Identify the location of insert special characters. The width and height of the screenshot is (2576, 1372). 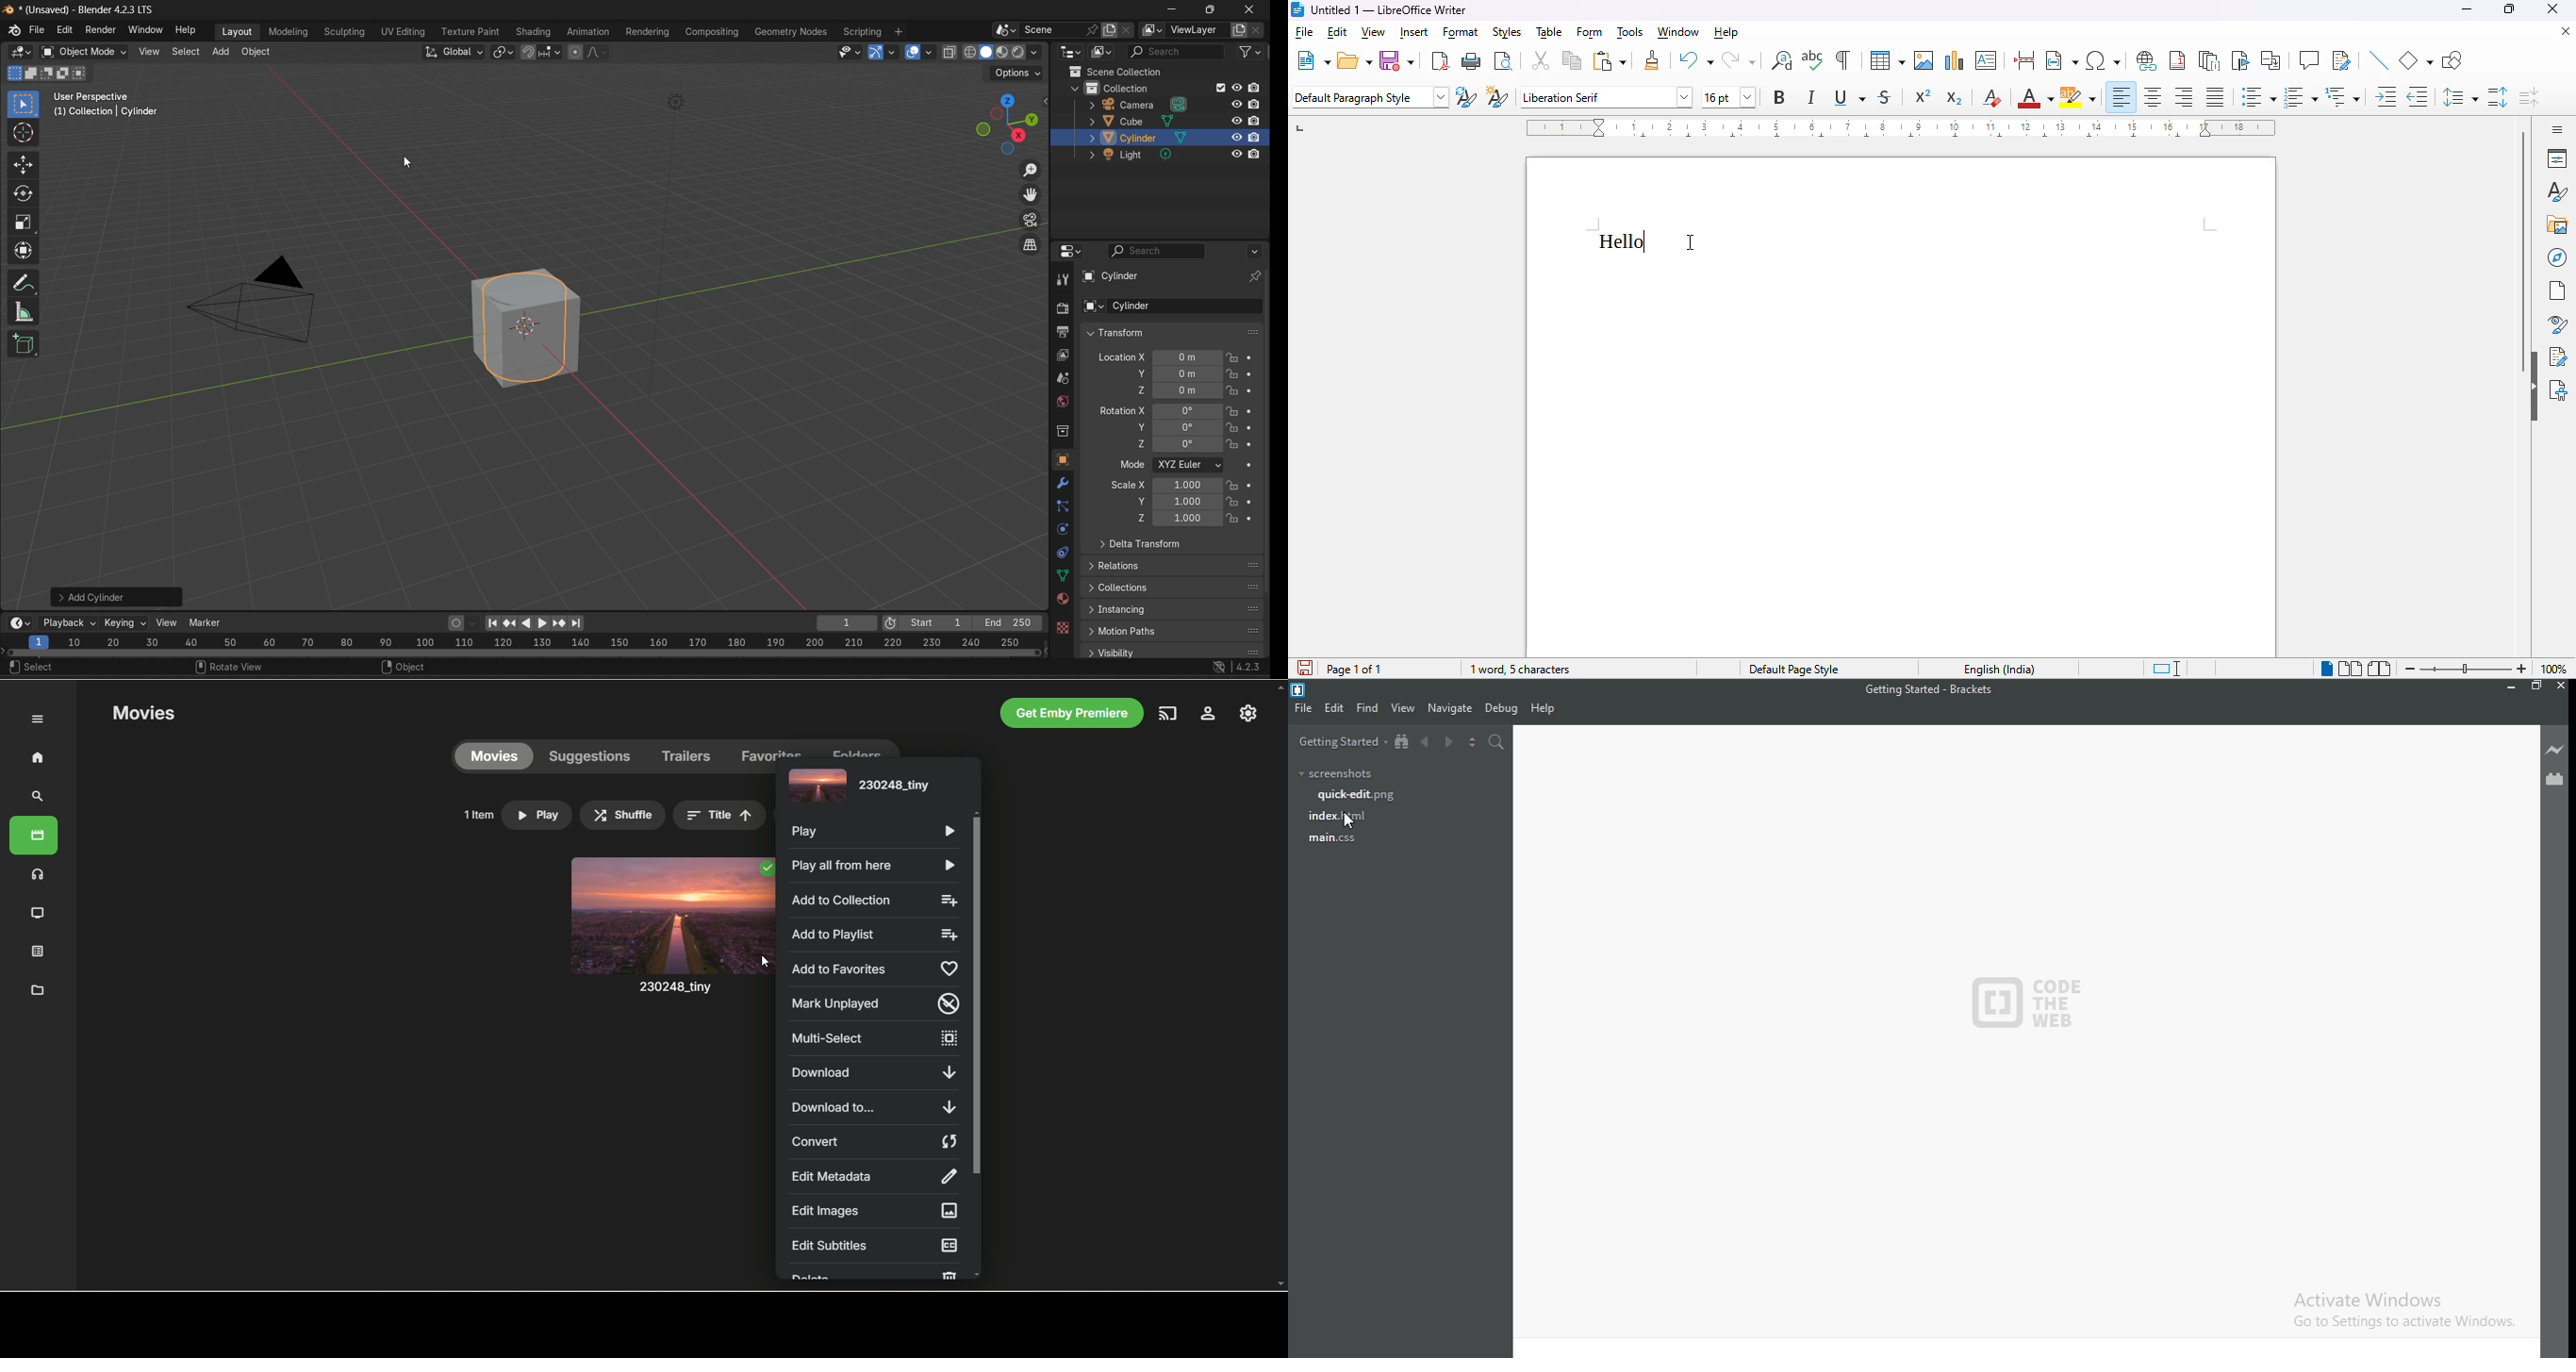
(2103, 60).